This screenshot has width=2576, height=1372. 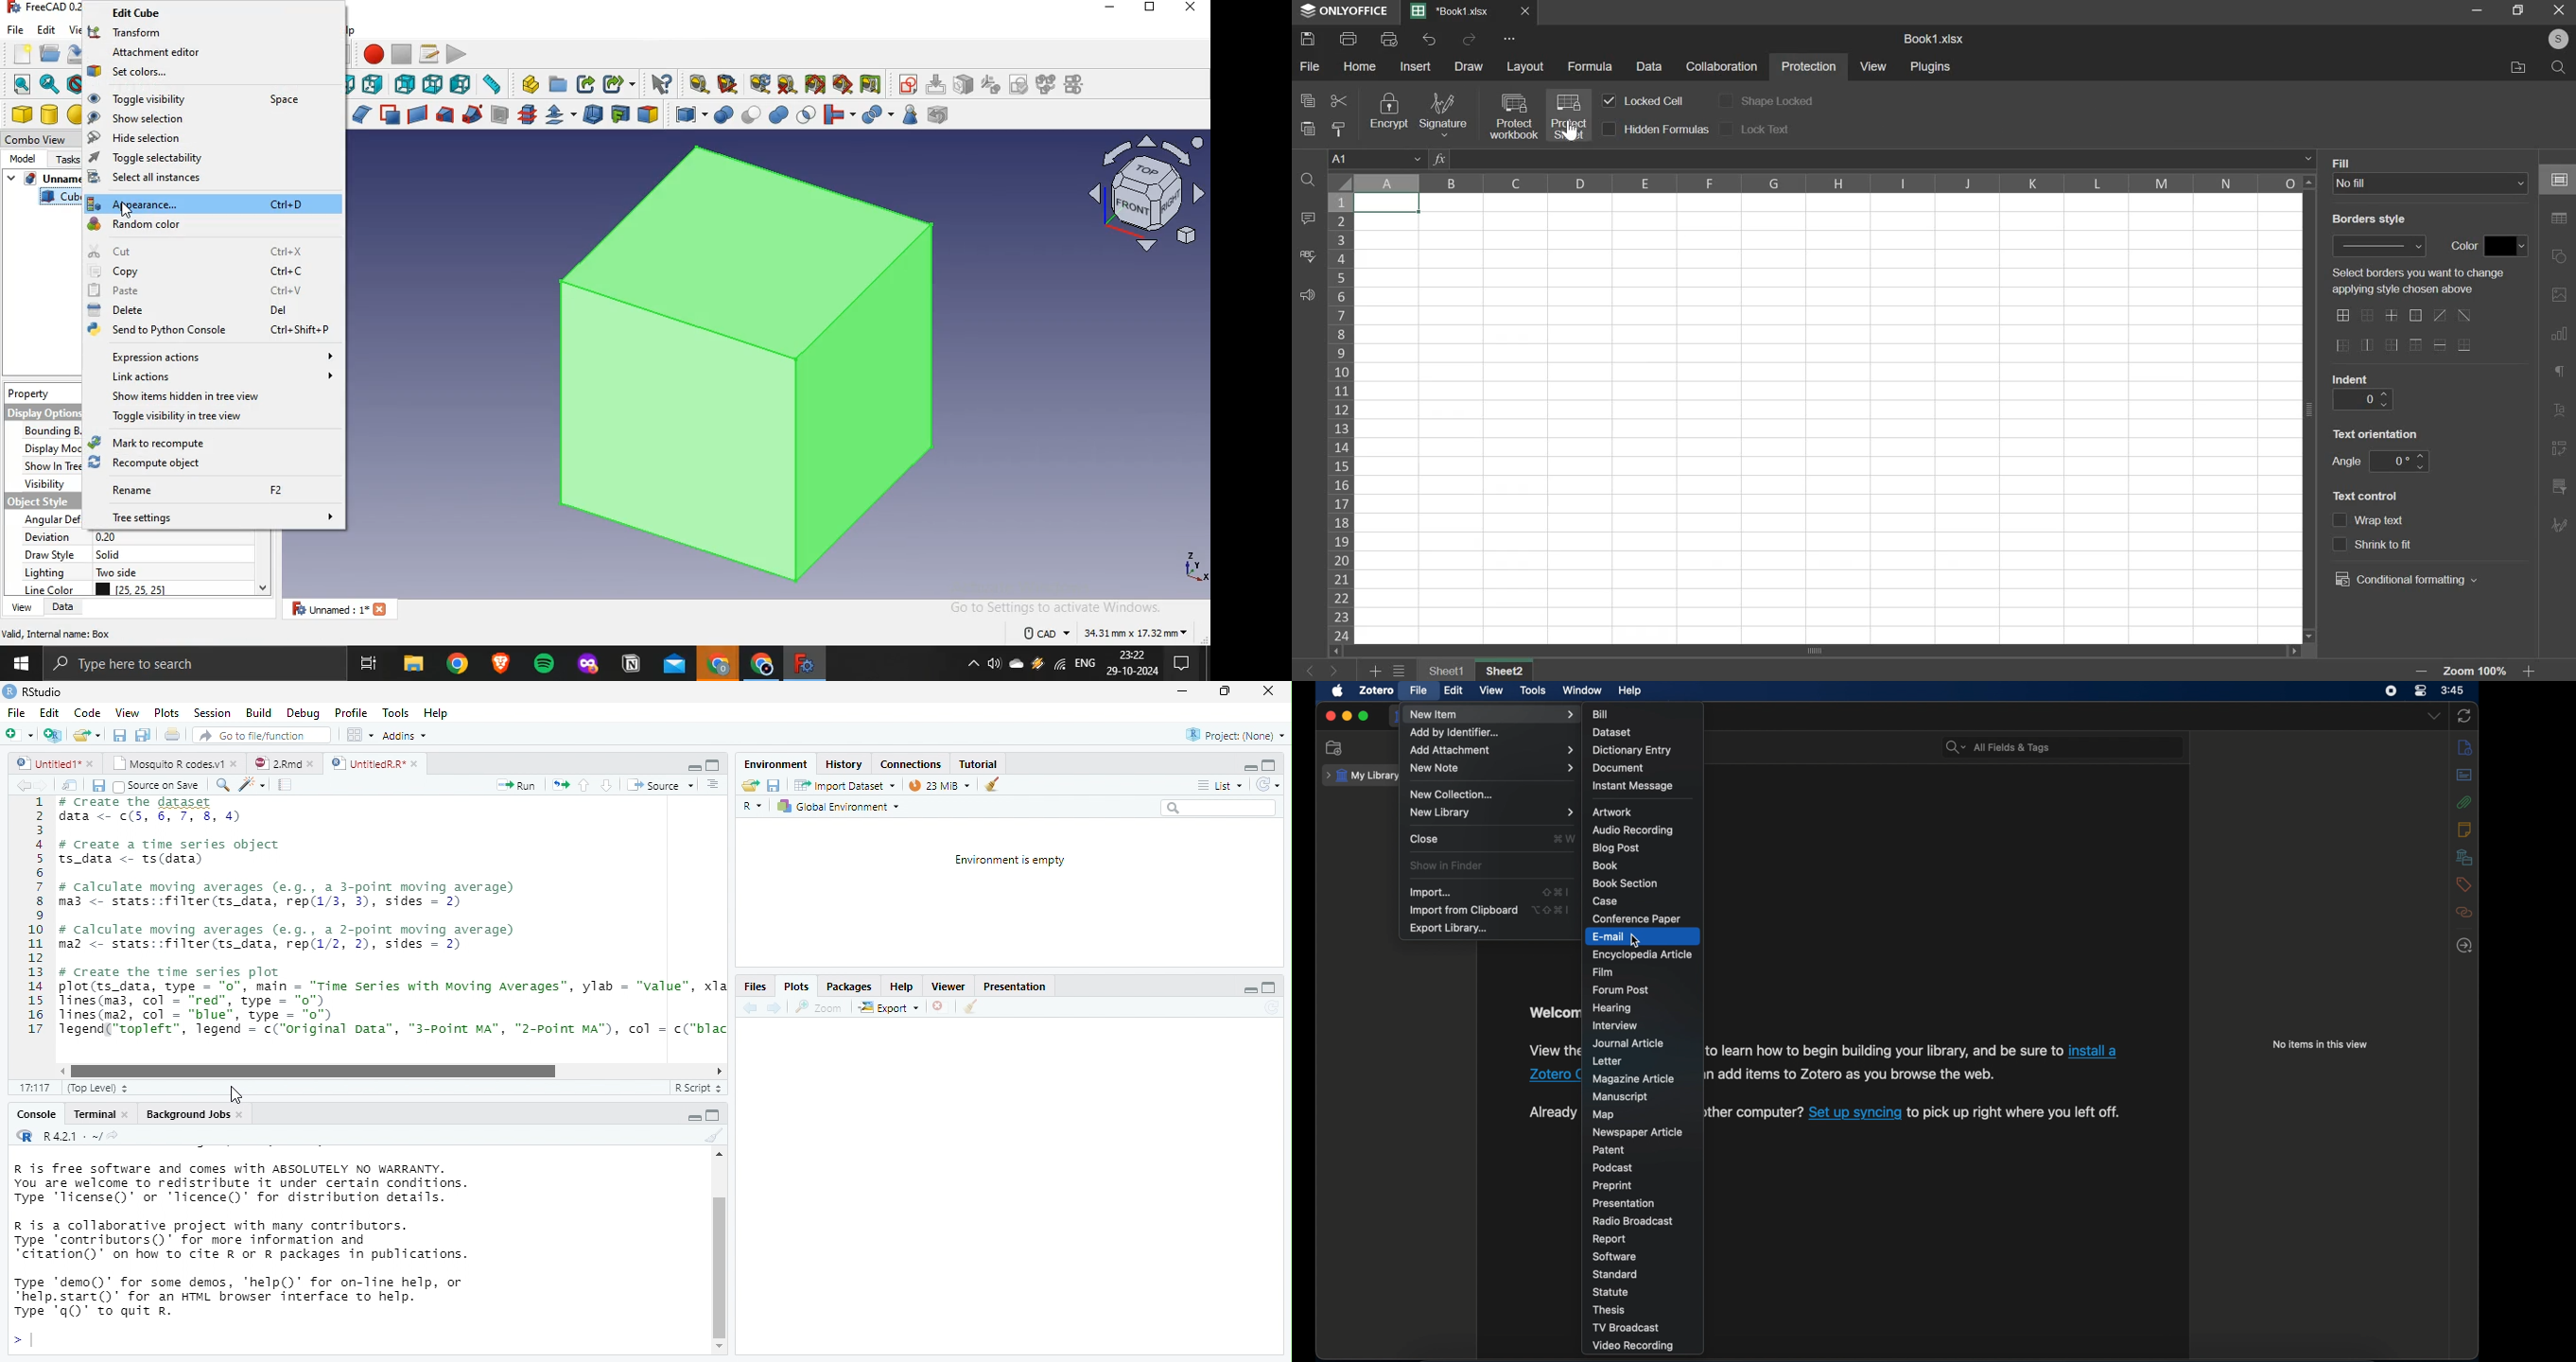 I want to click on Fill, so click(x=2345, y=162).